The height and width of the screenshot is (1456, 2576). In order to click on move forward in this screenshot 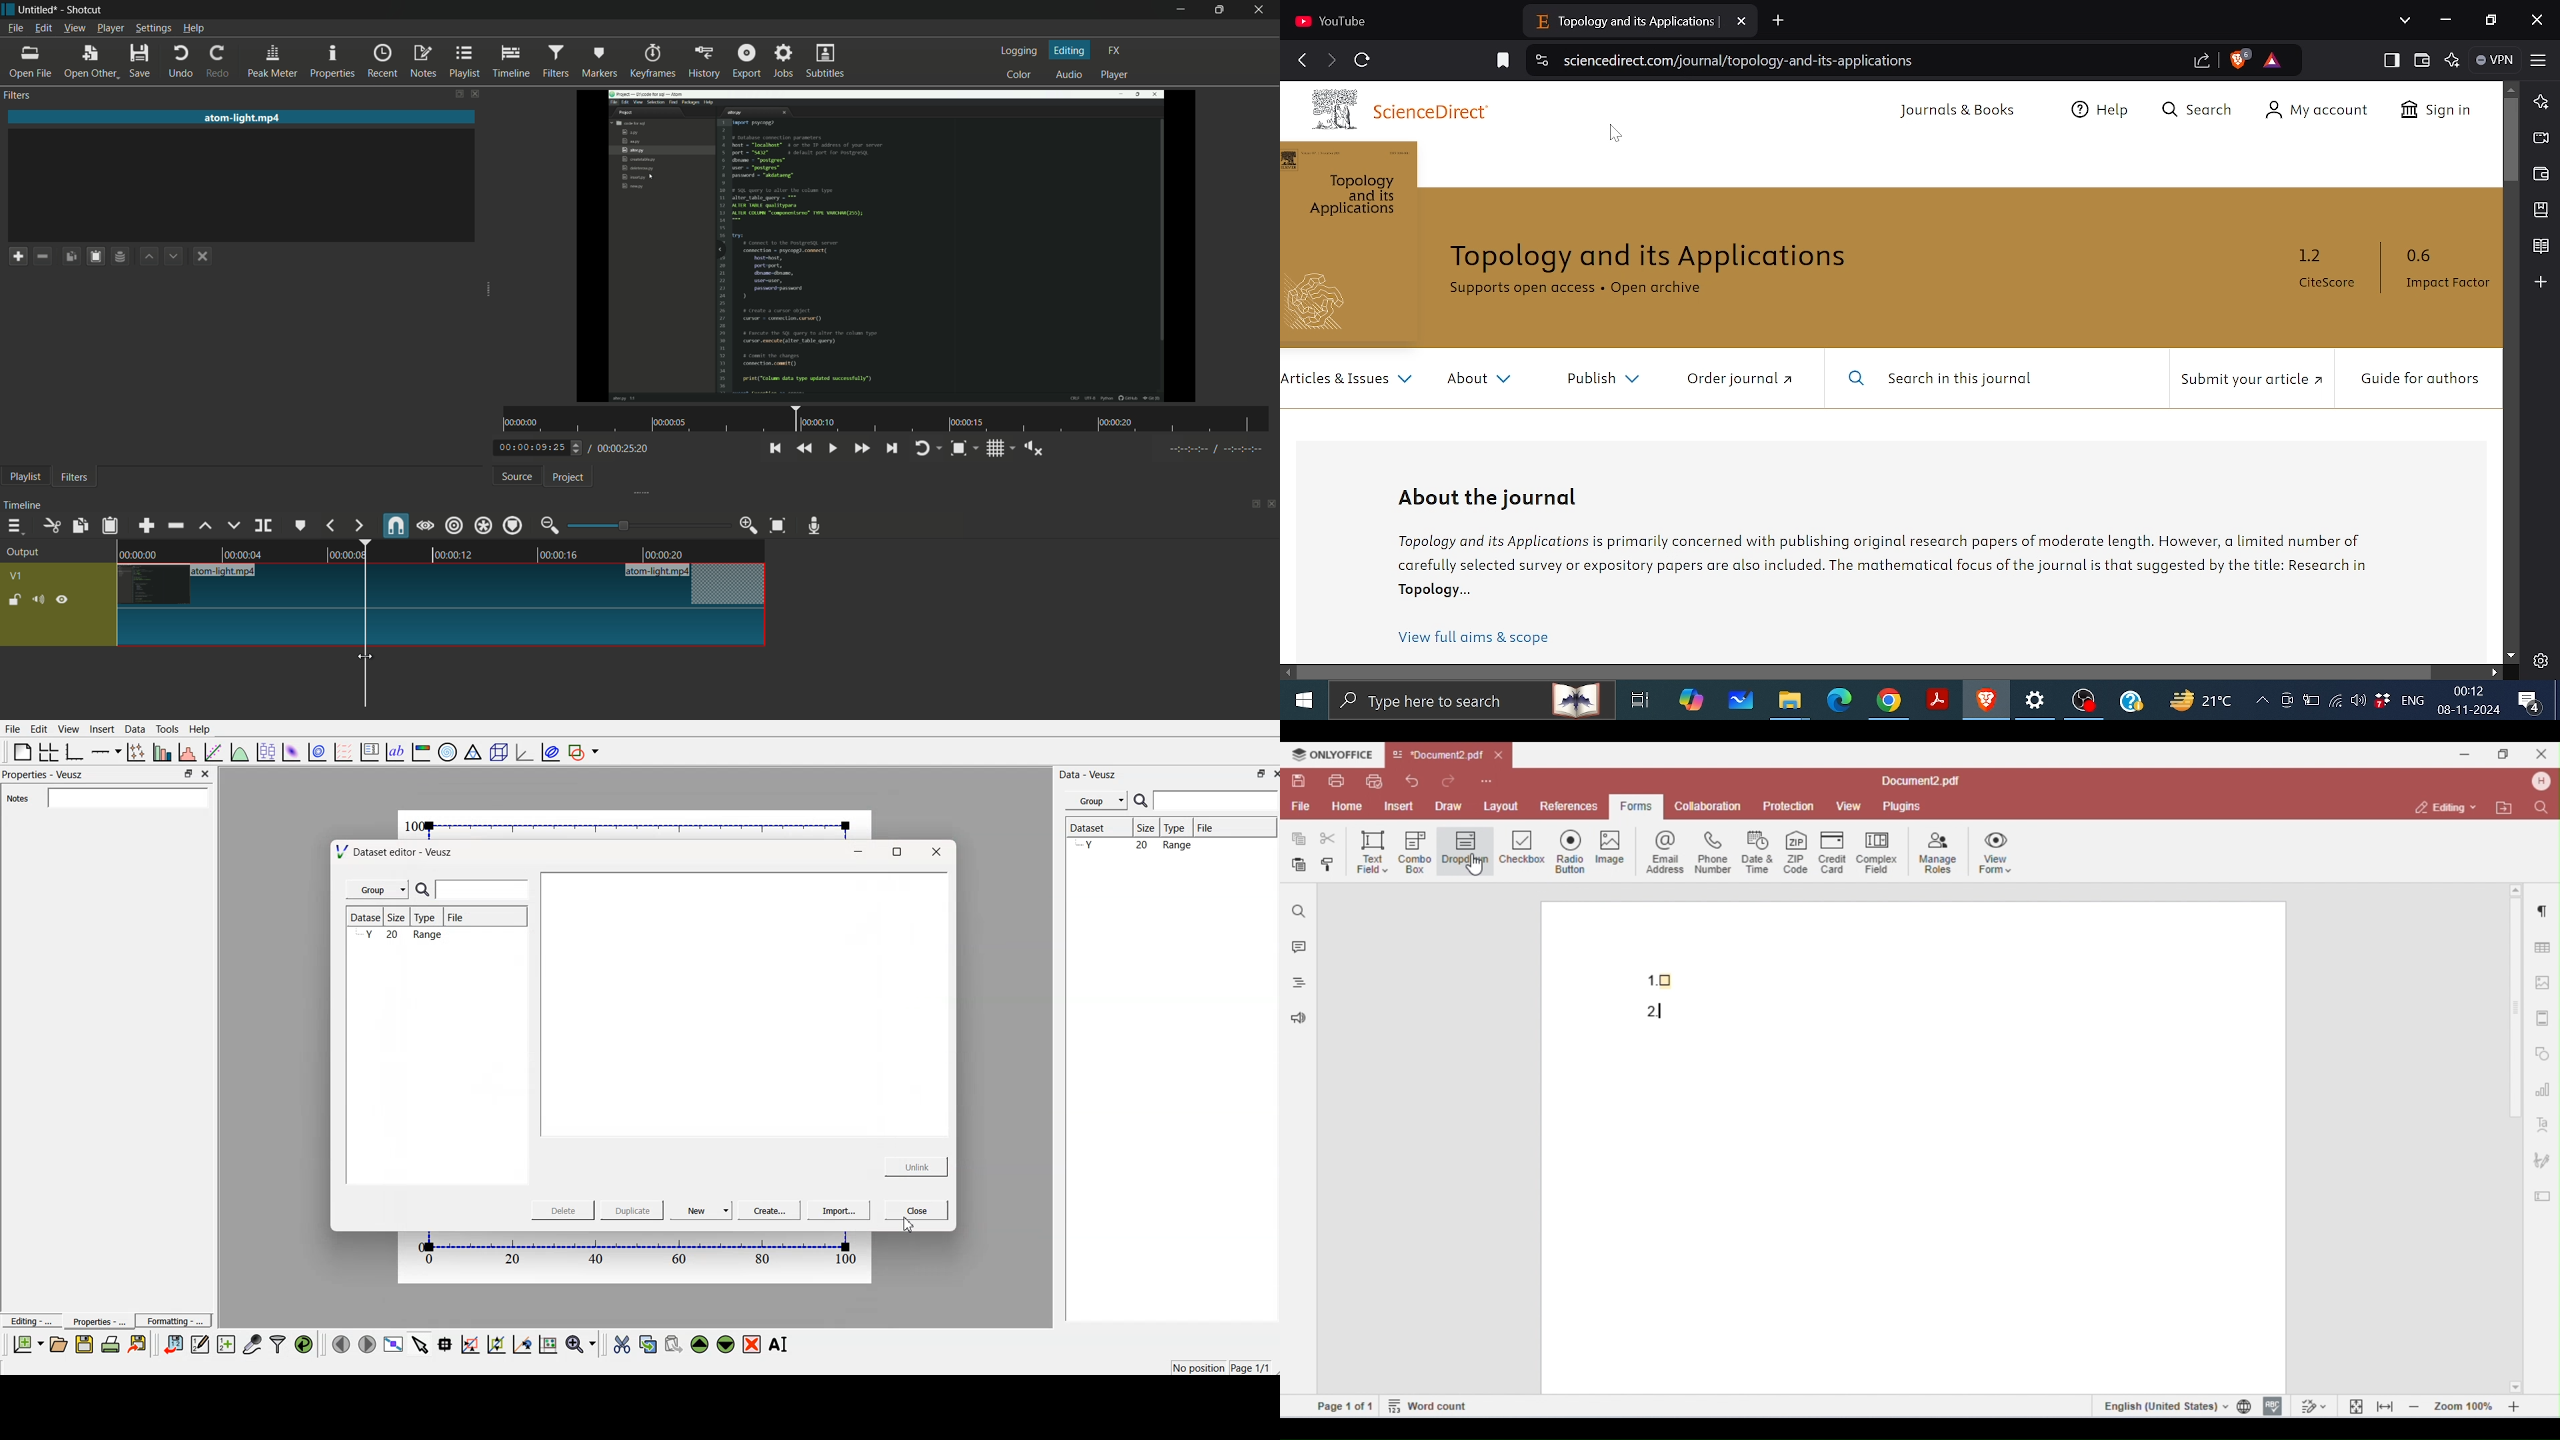, I will do `click(1330, 60)`.